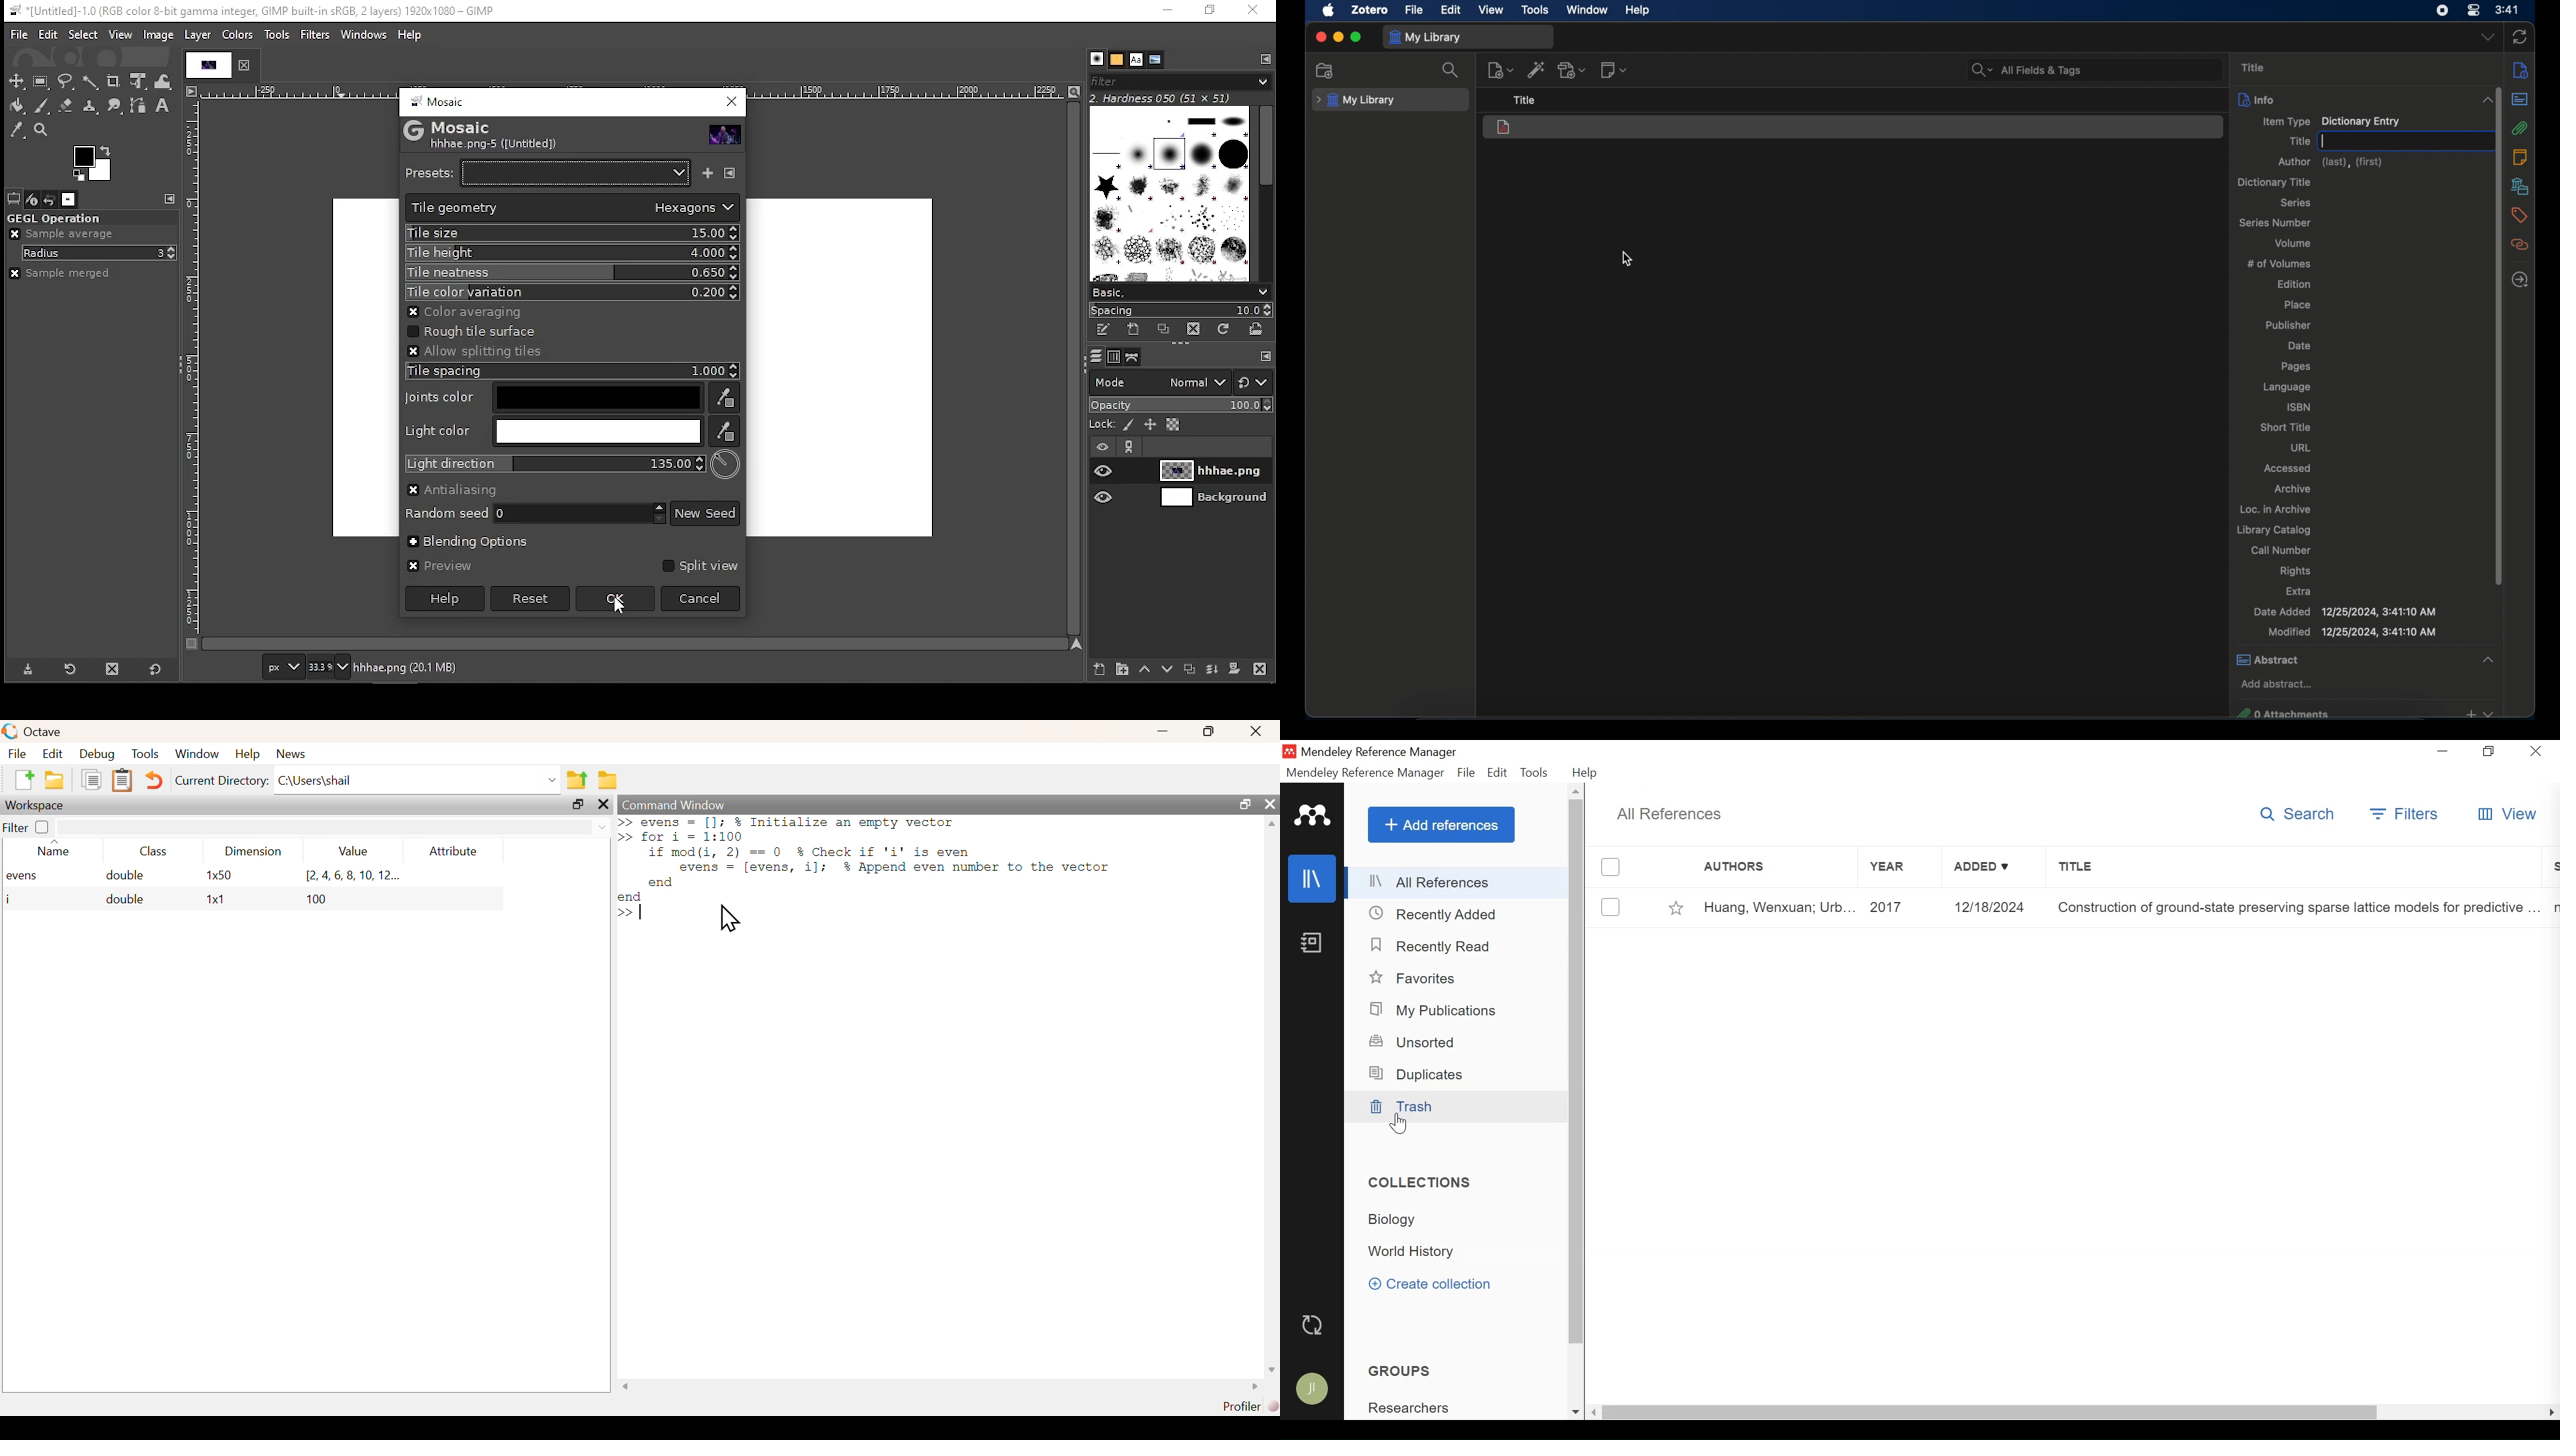  I want to click on scroll bar, so click(1076, 368).